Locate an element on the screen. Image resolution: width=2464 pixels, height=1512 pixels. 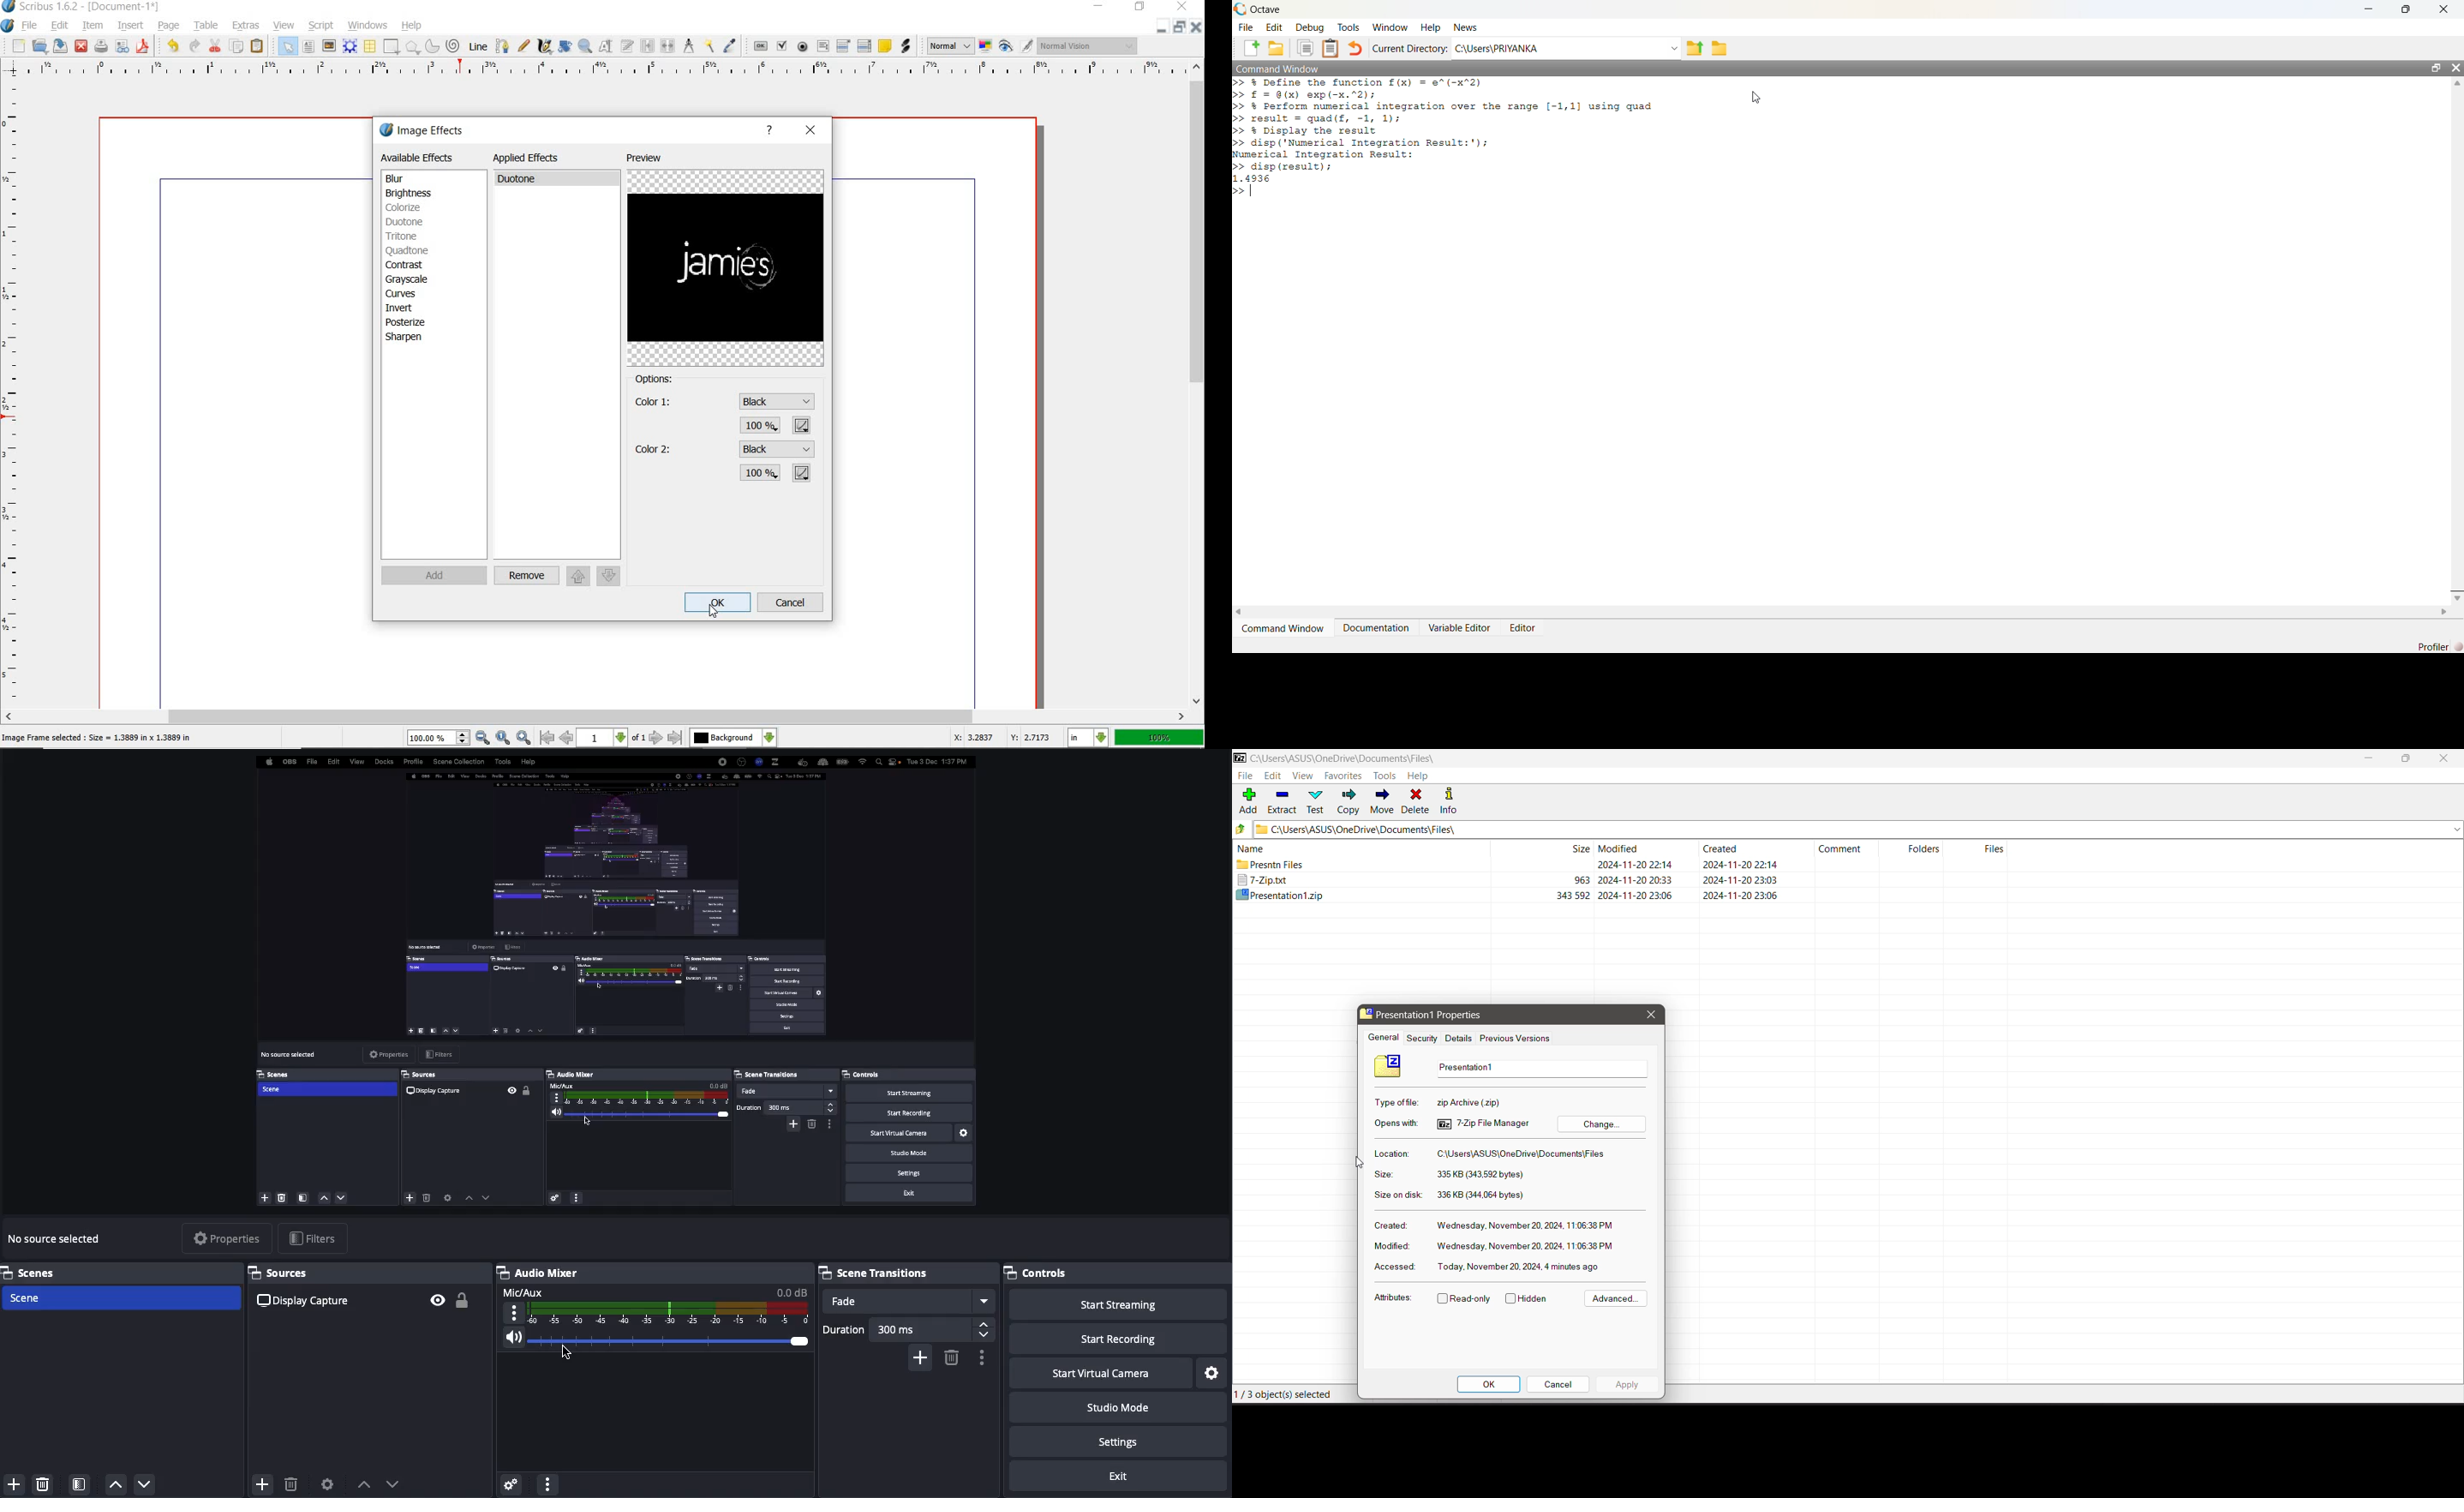
Start streaming is located at coordinates (1117, 1305).